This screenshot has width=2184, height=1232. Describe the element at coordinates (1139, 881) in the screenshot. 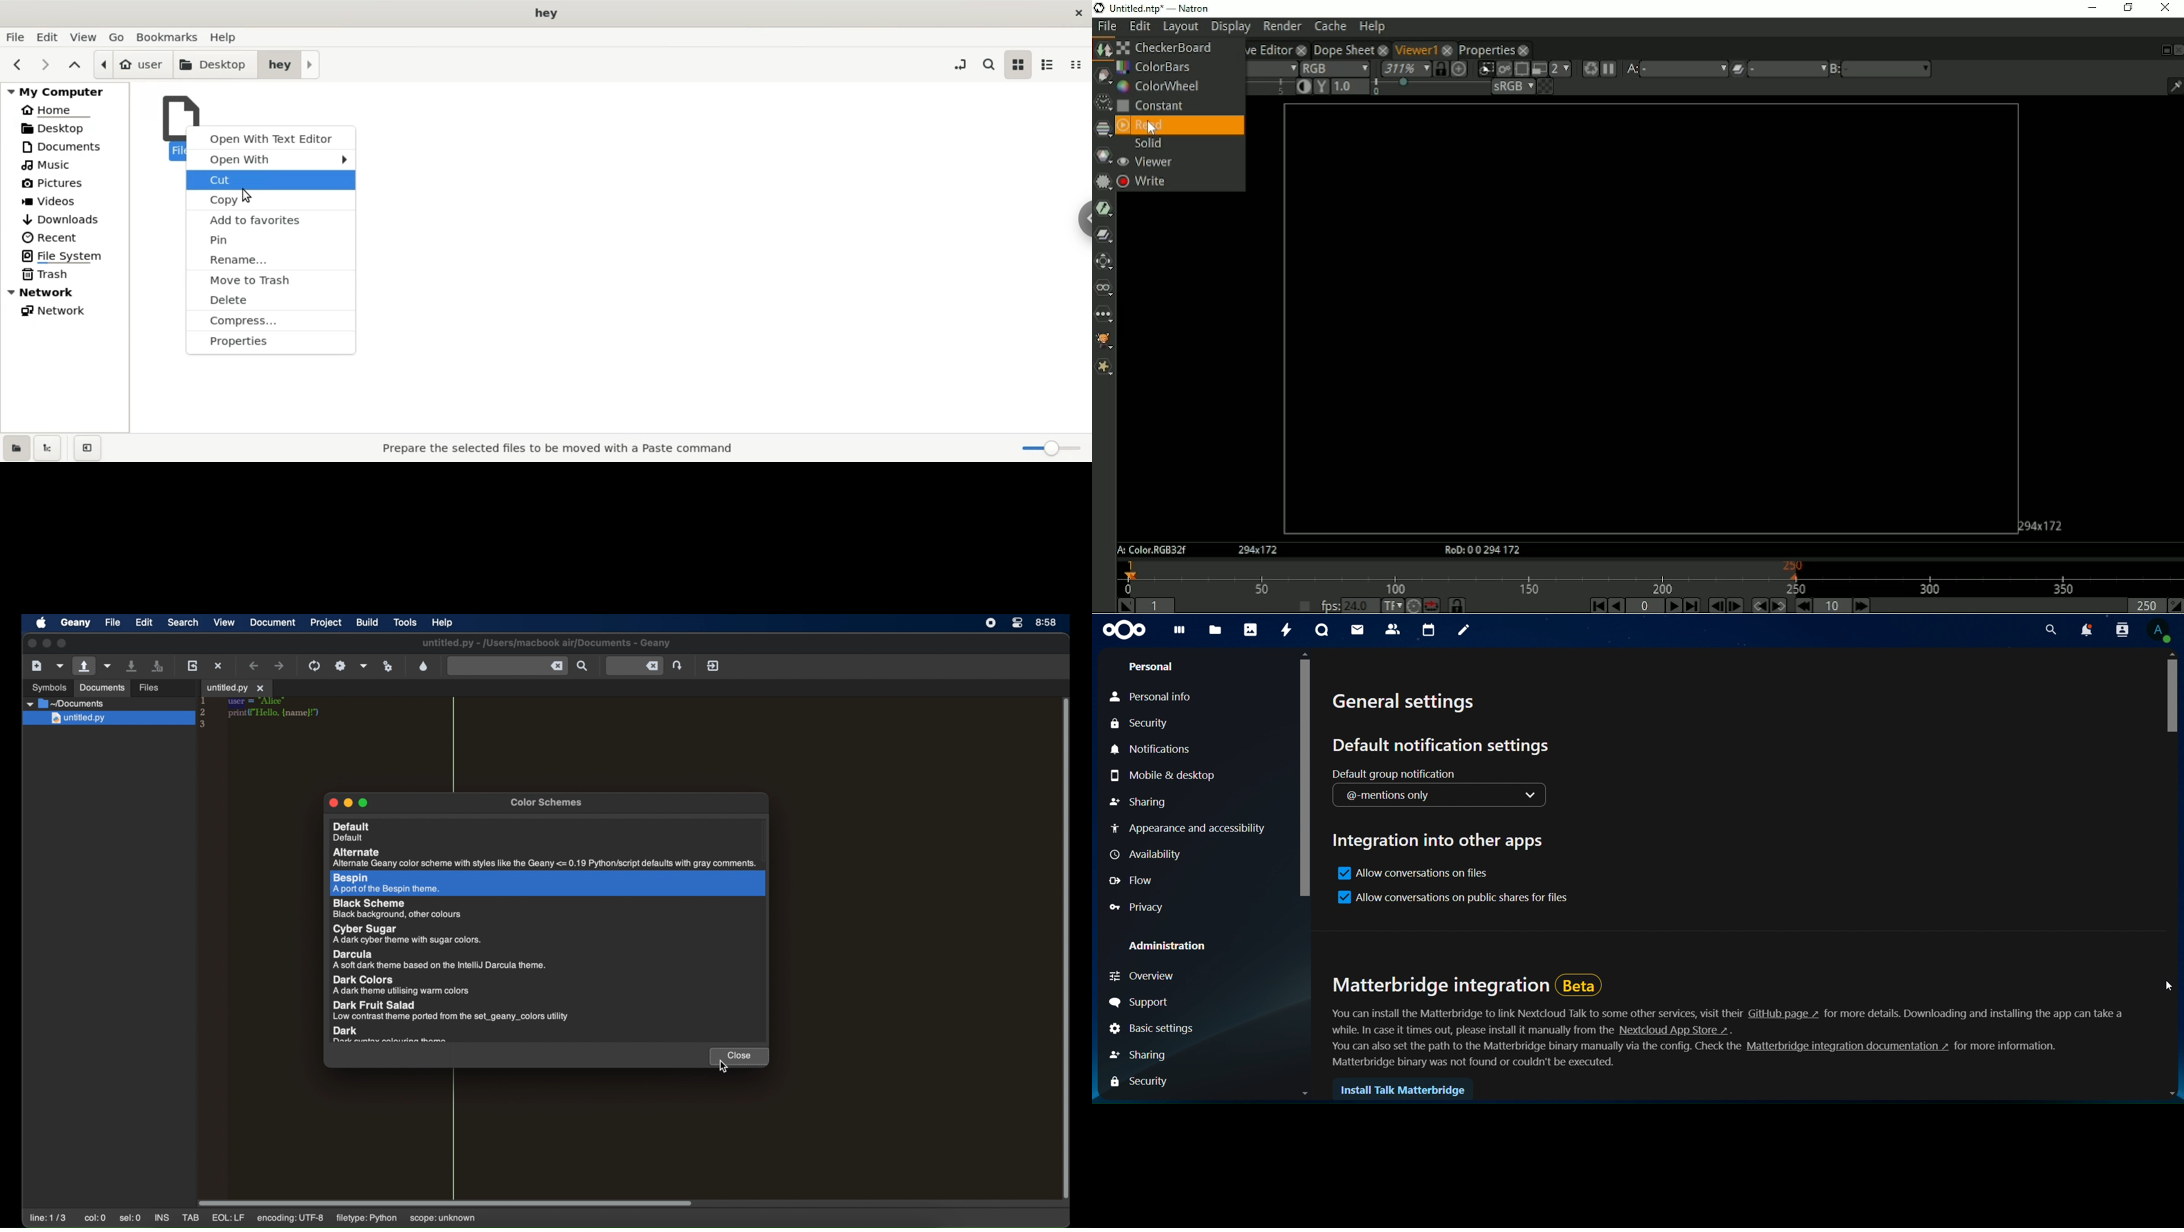

I see `flow` at that location.